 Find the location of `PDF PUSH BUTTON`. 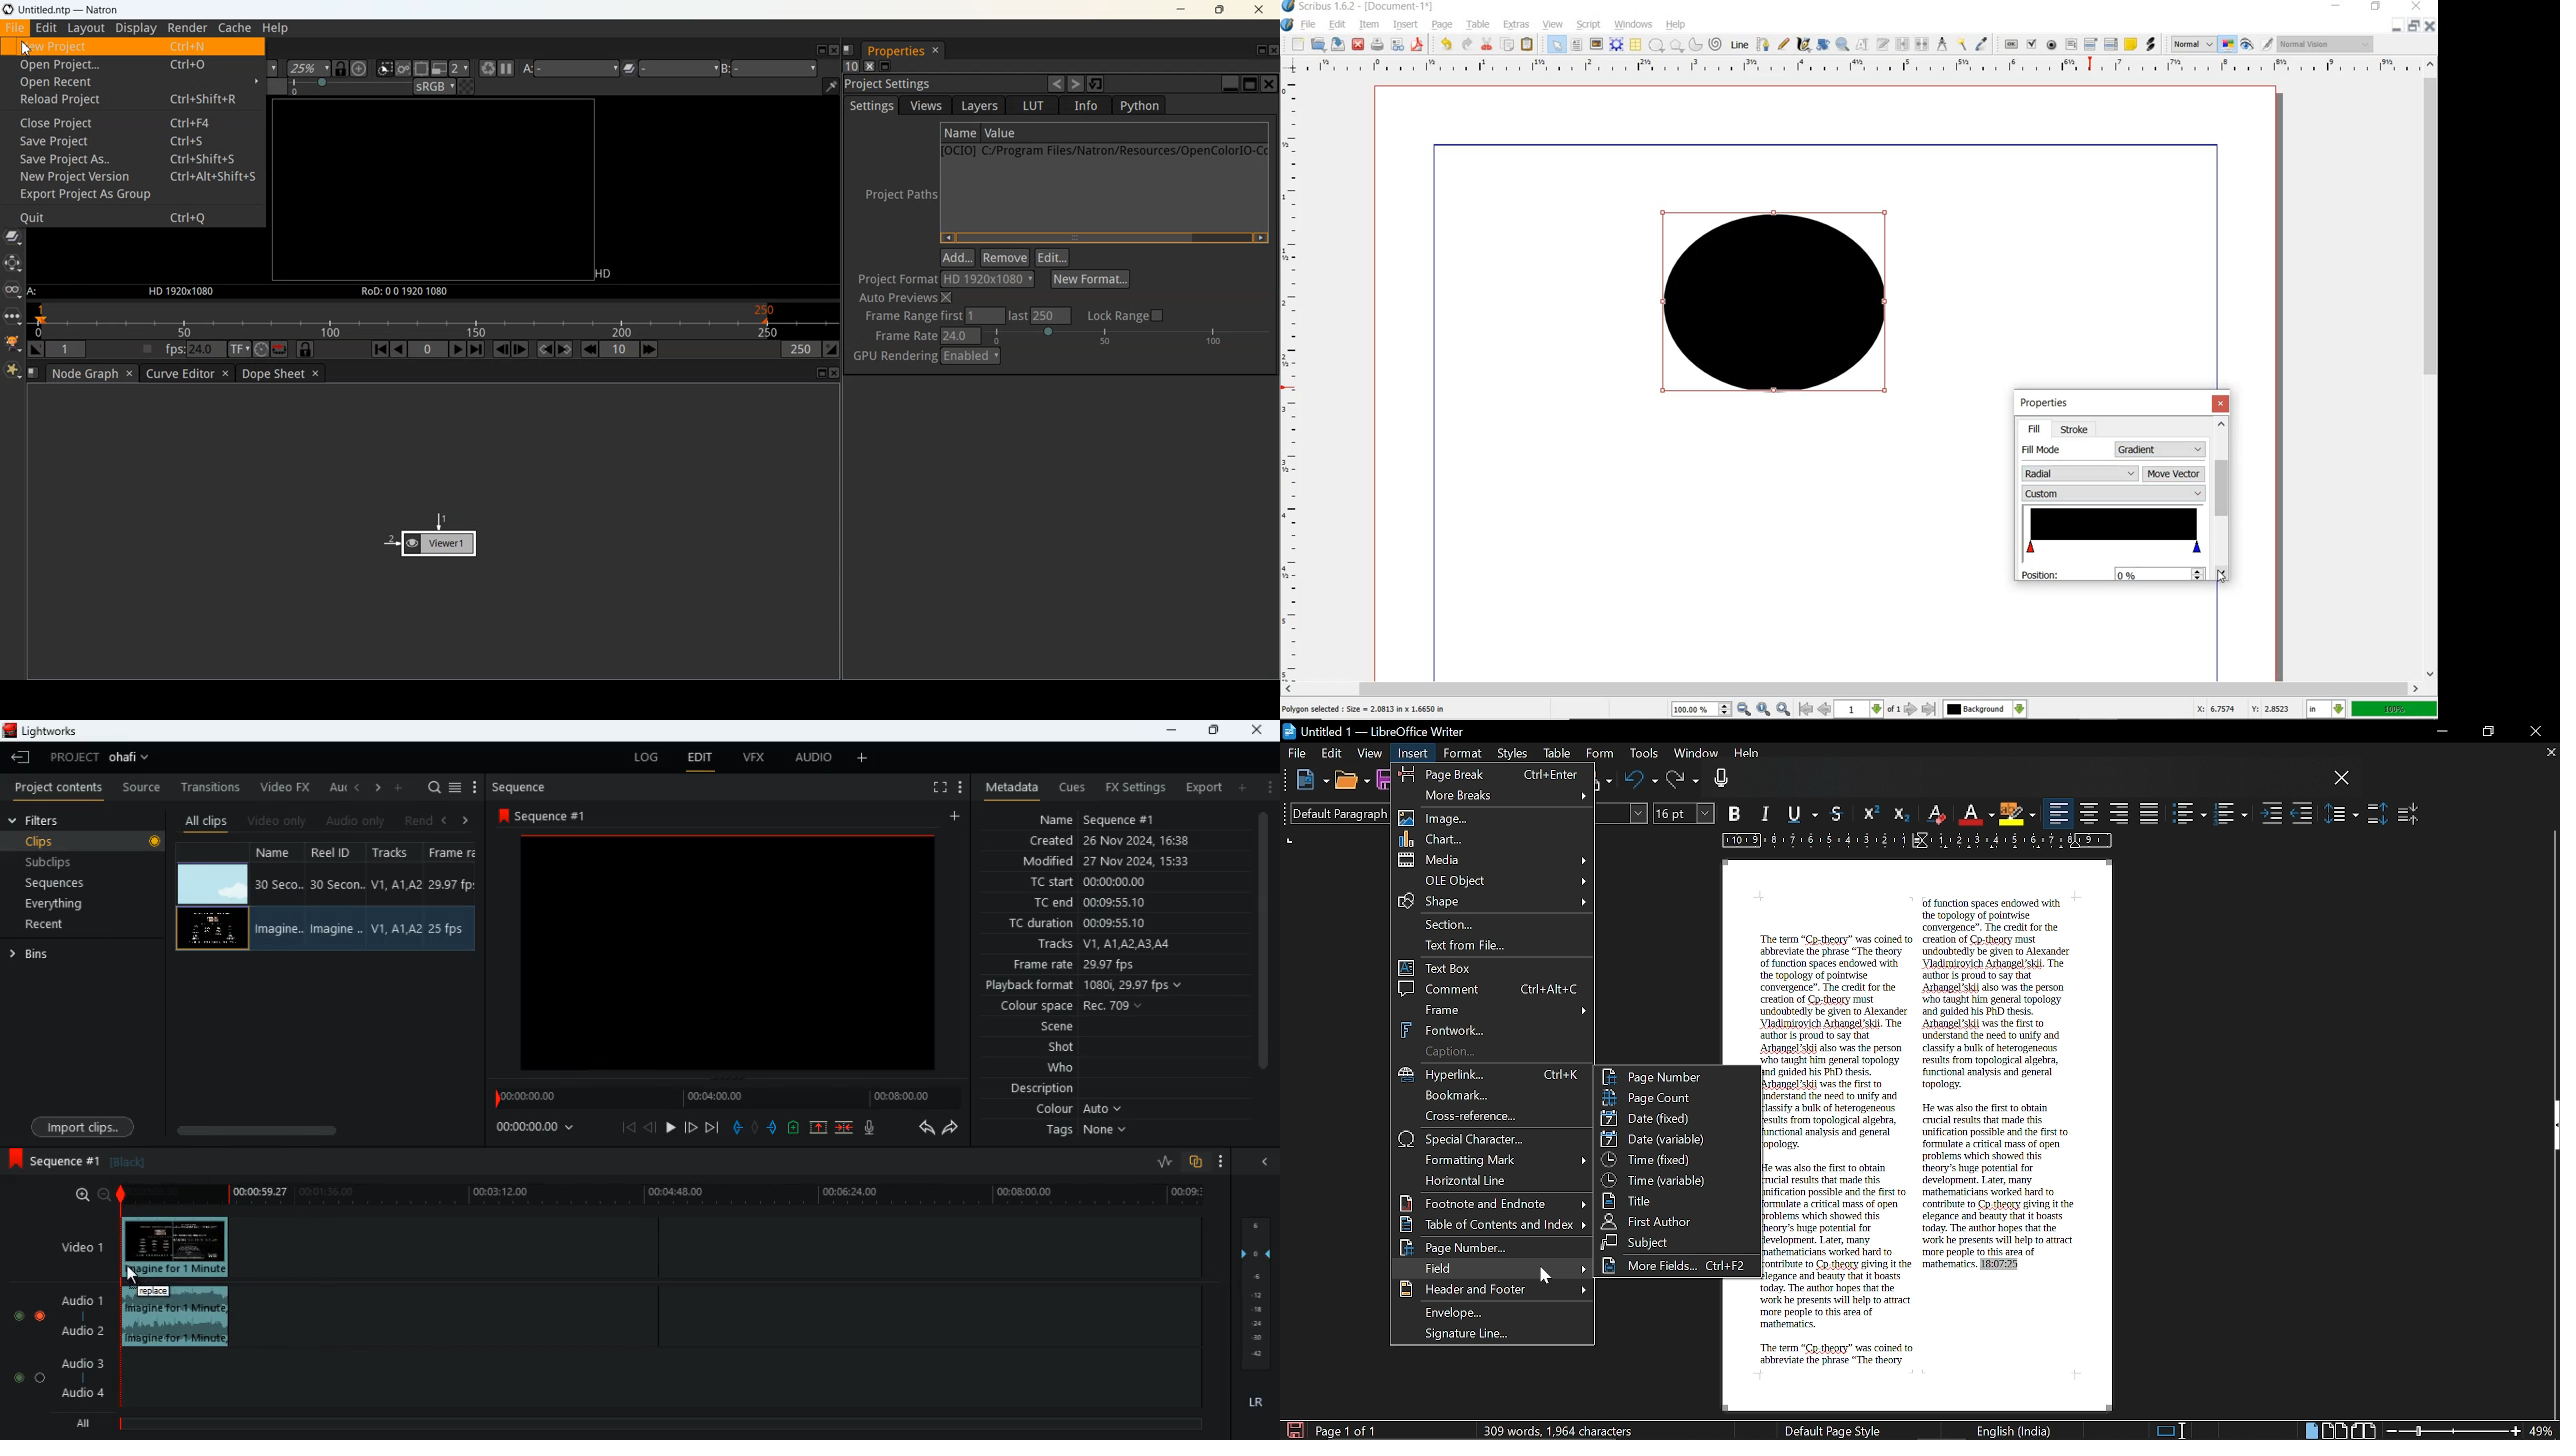

PDF PUSH BUTTON is located at coordinates (2010, 45).